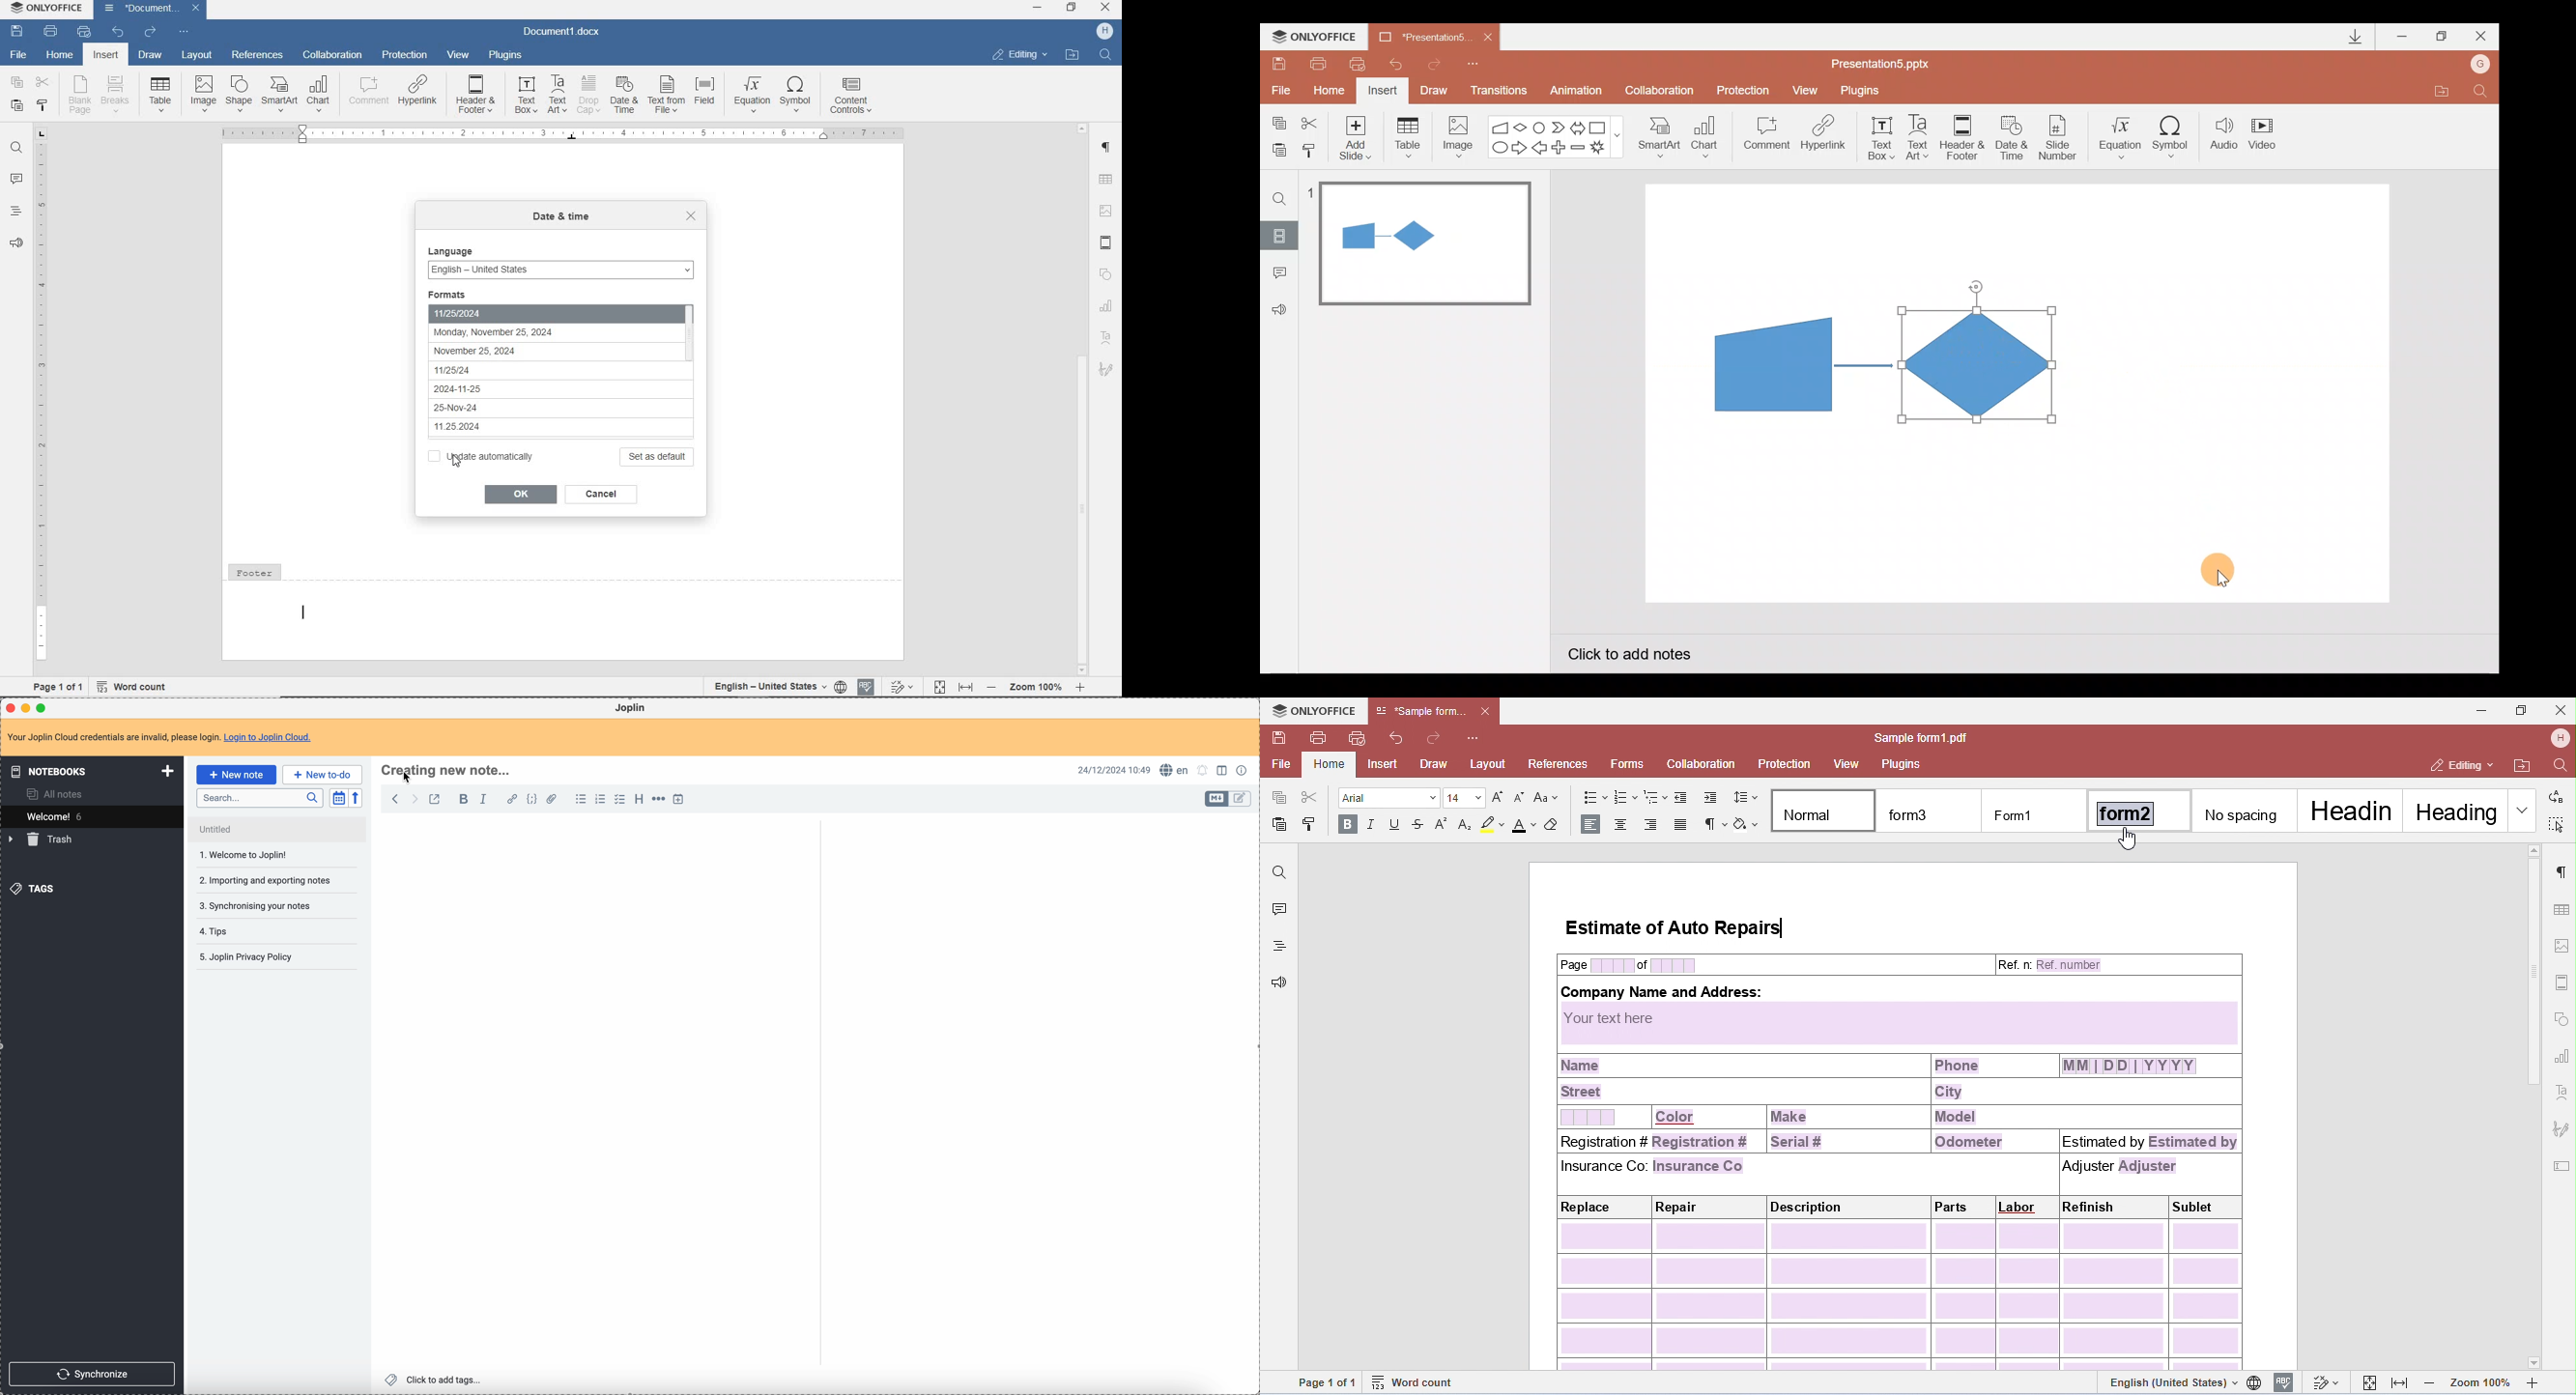 The height and width of the screenshot is (1400, 2576). I want to click on Feedback & support, so click(1280, 309).